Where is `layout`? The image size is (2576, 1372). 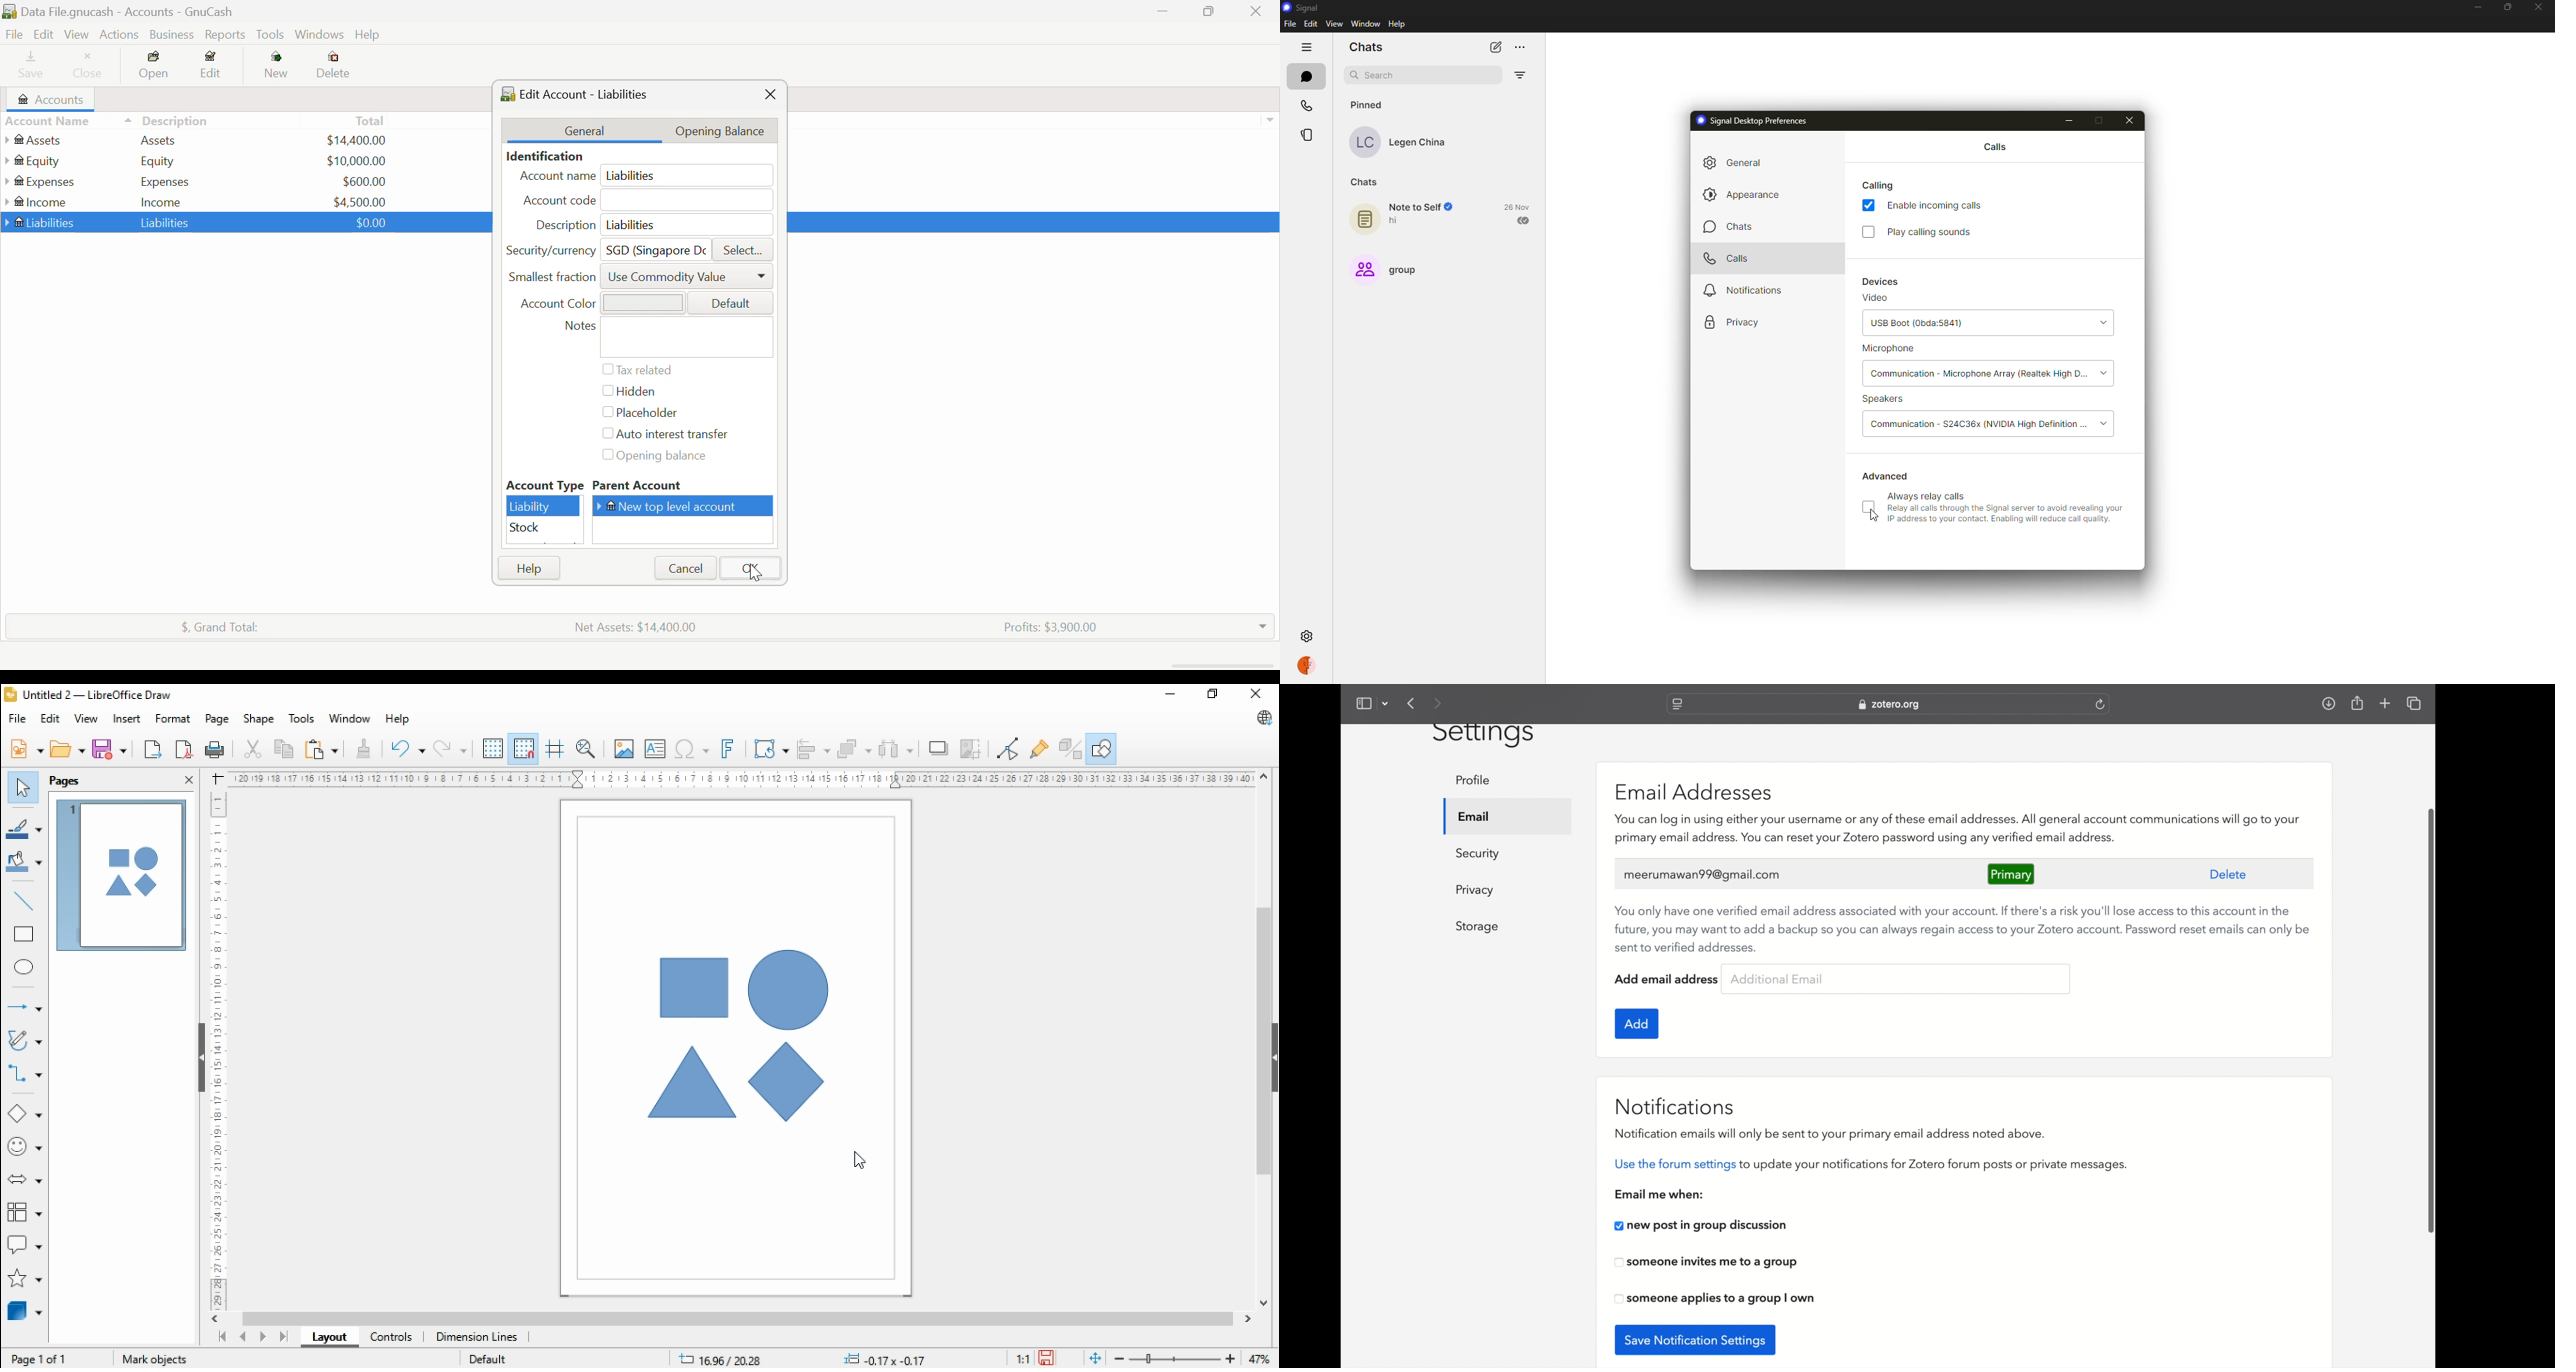 layout is located at coordinates (325, 1338).